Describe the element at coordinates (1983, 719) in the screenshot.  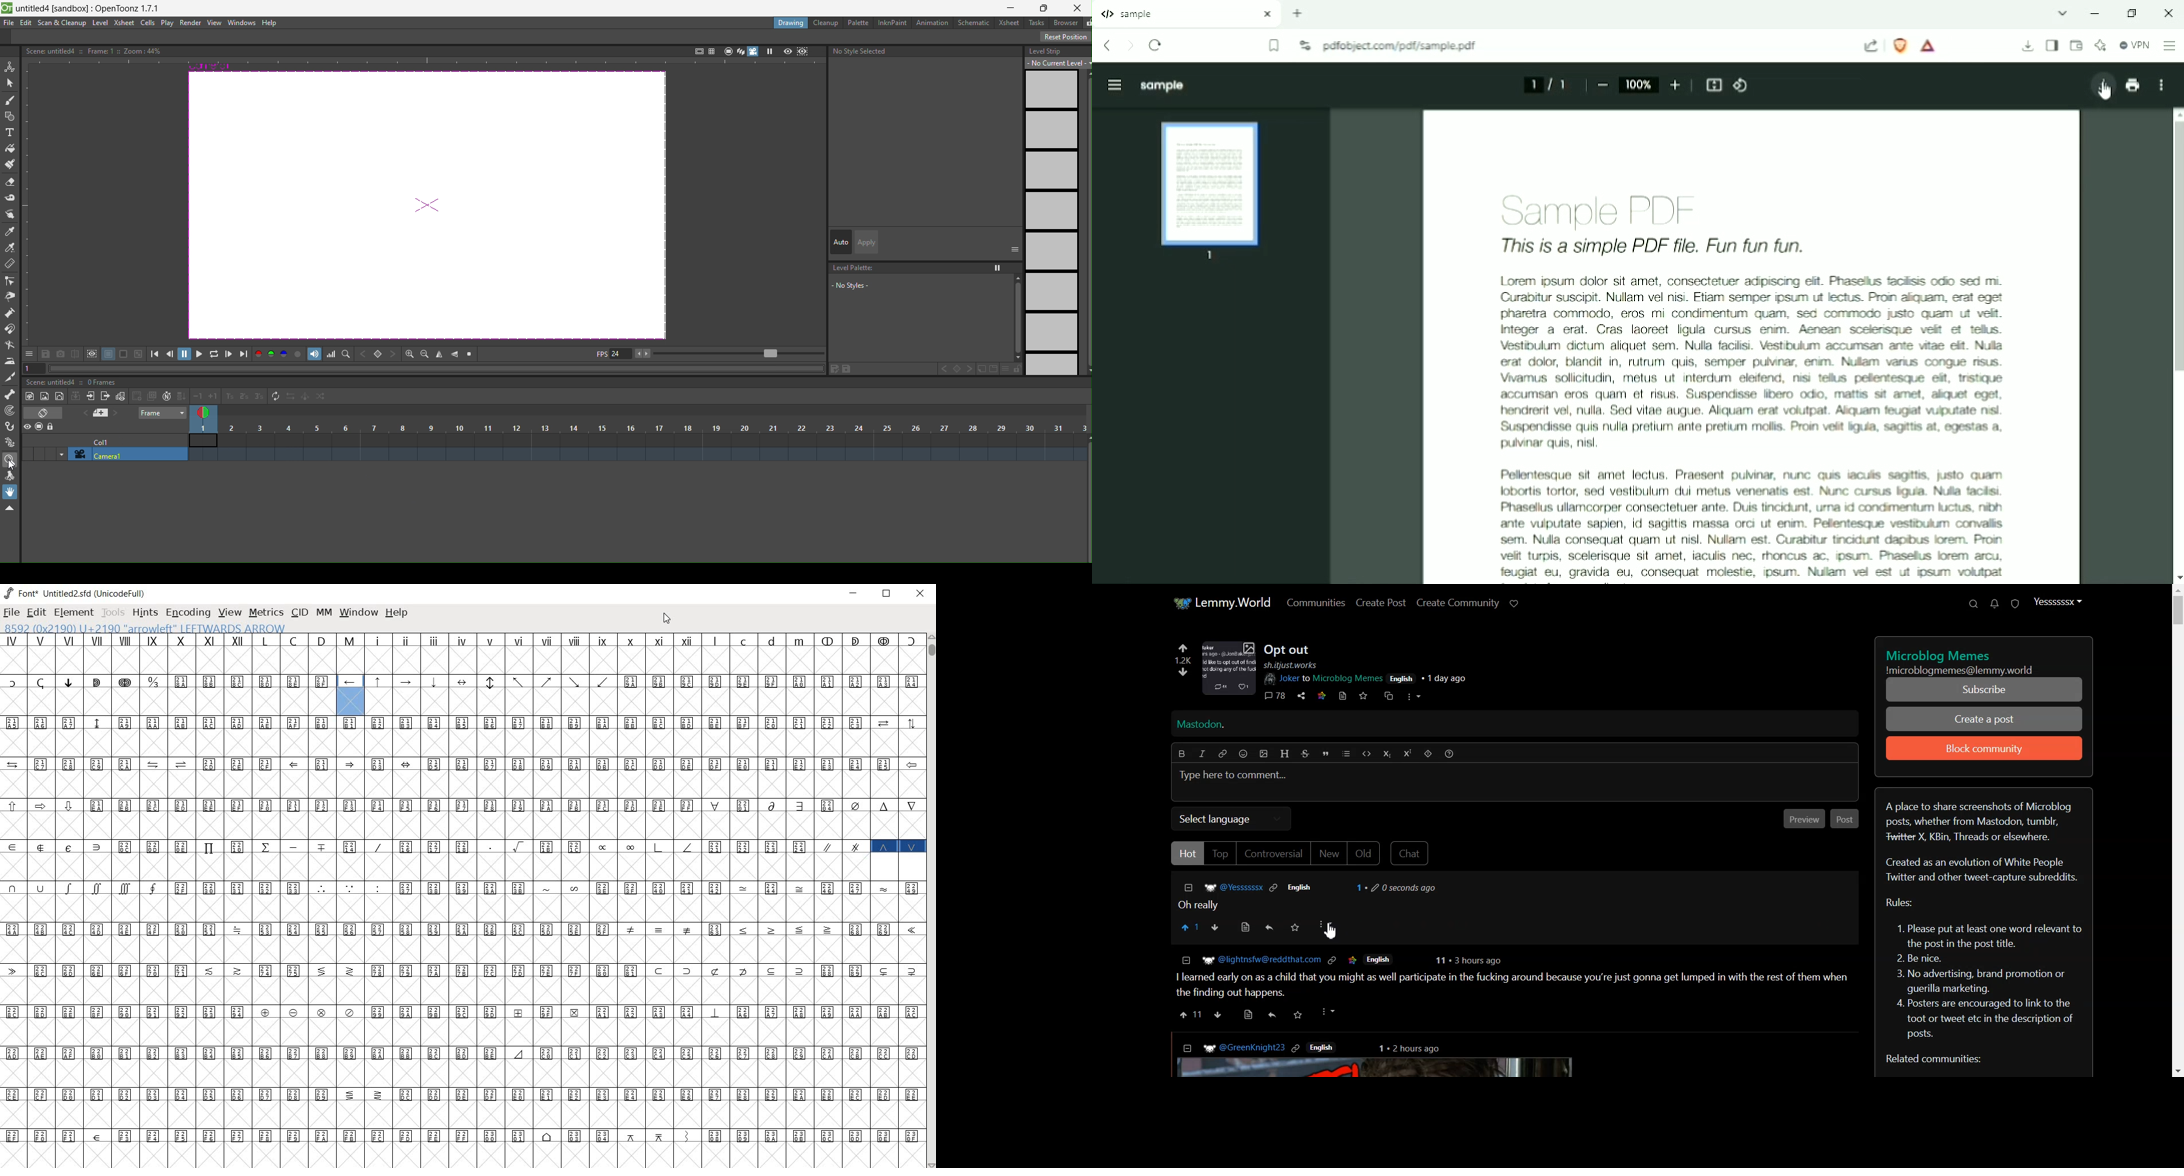
I see `Create a Post` at that location.